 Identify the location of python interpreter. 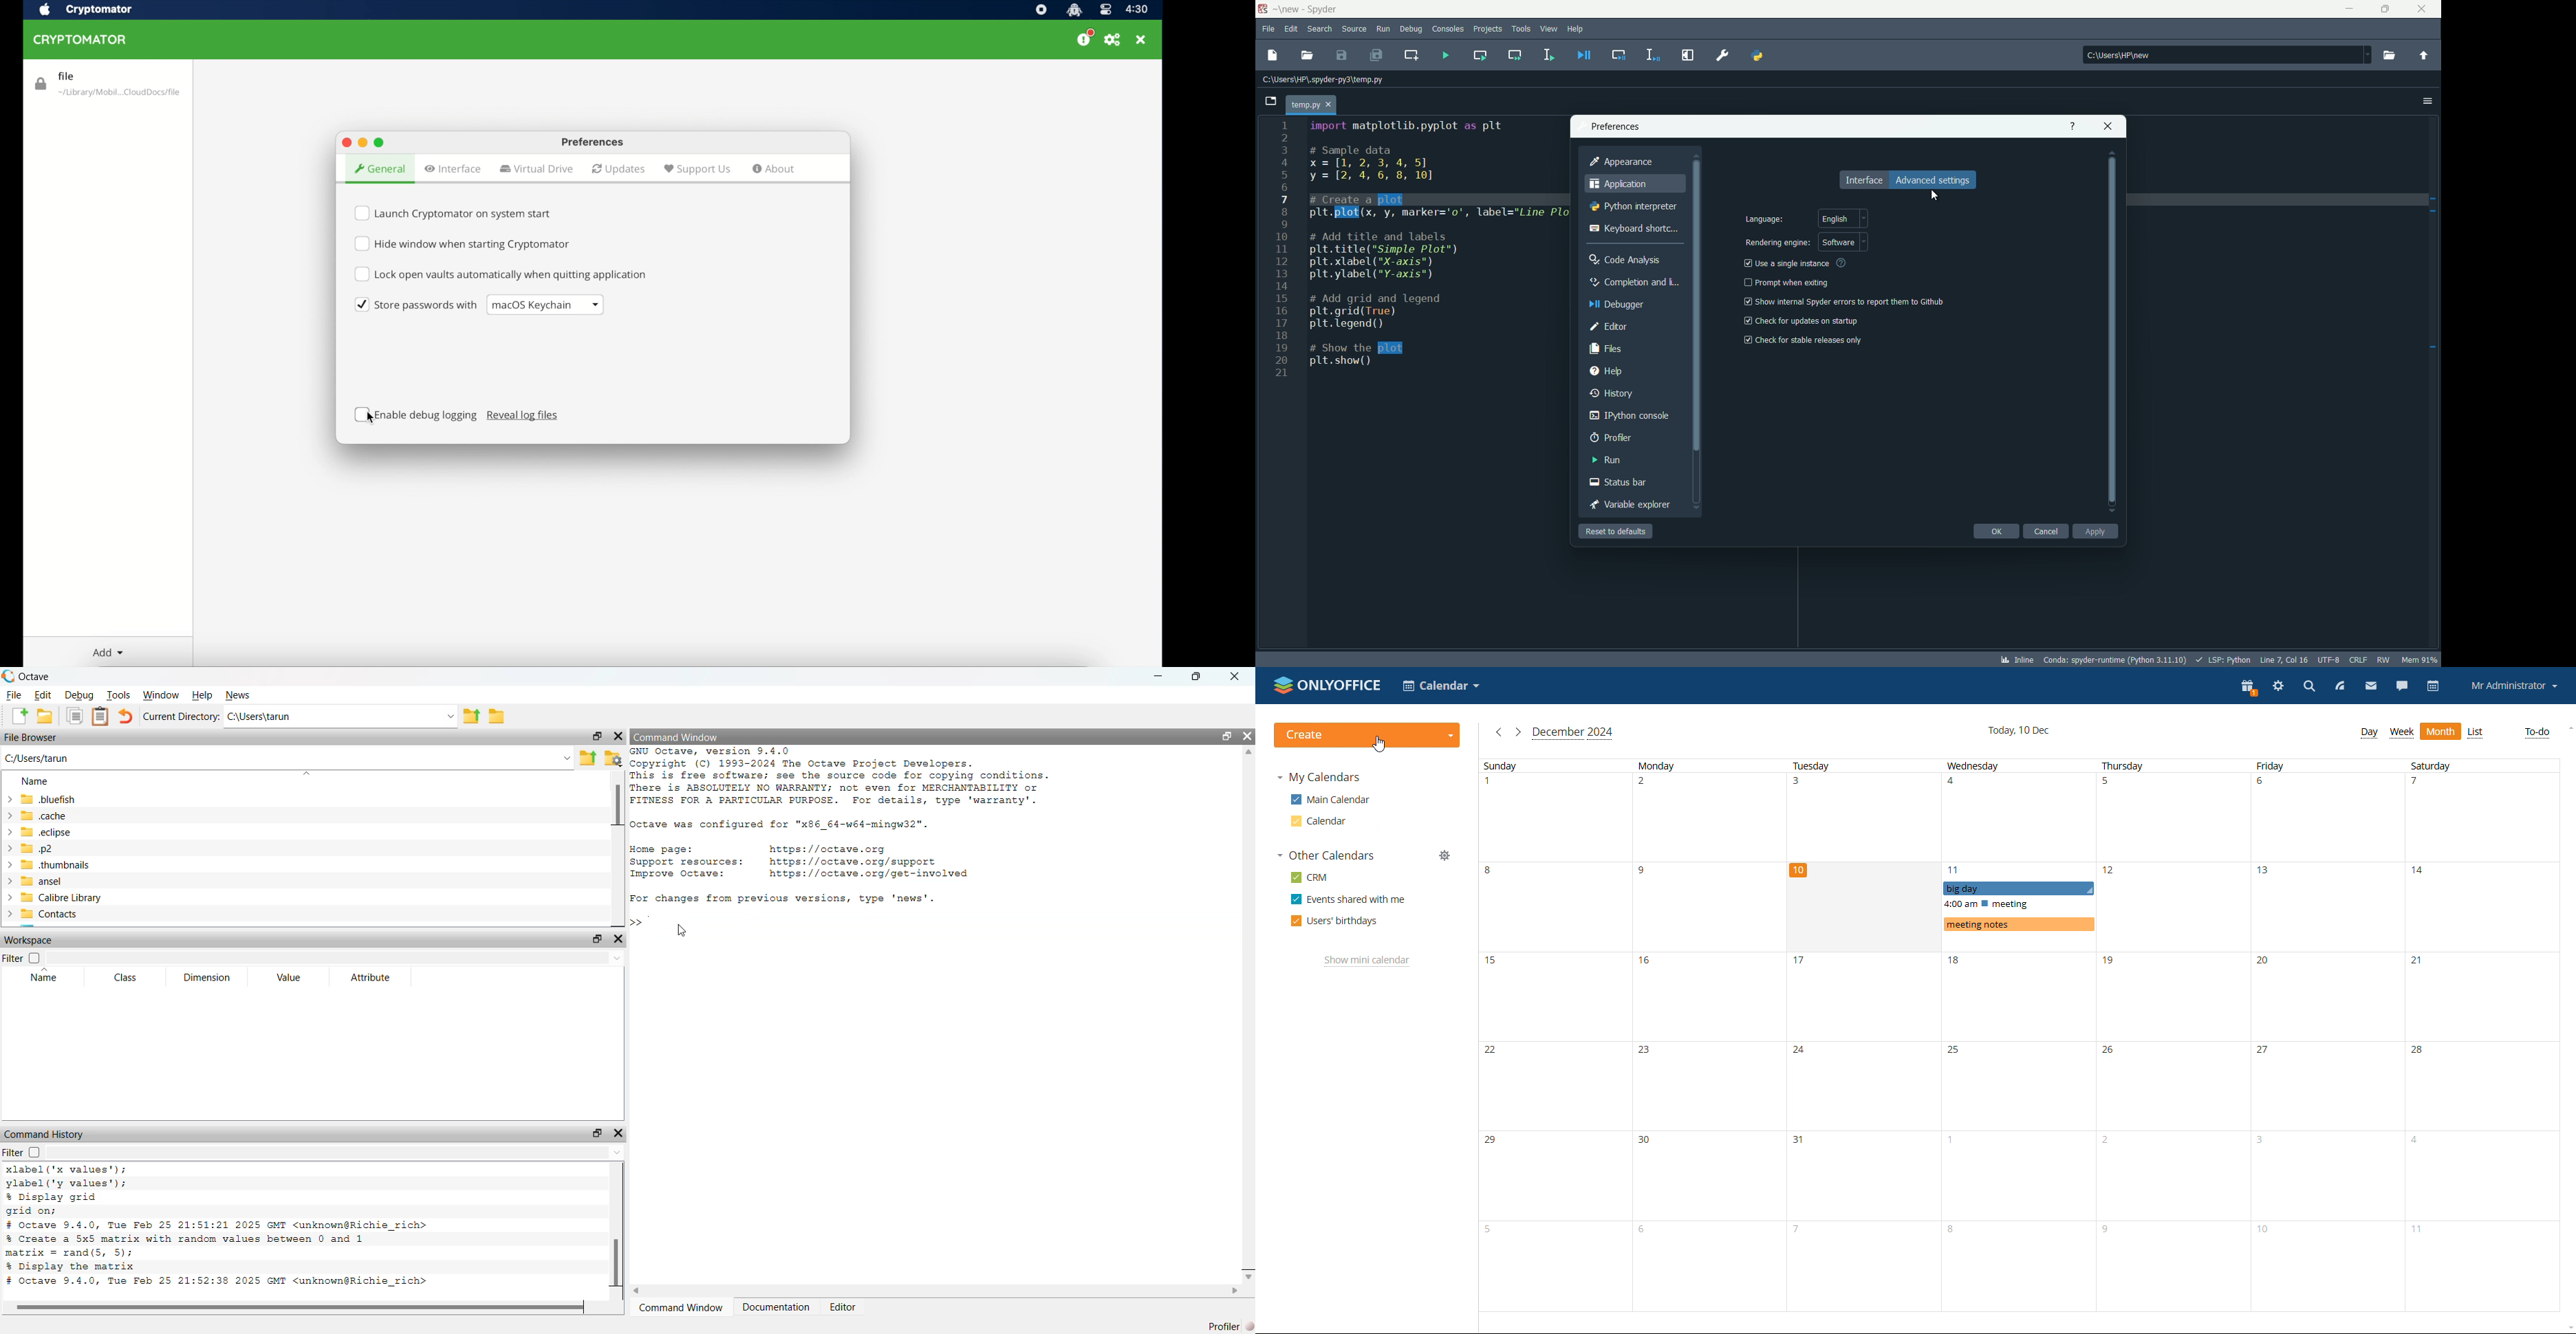
(1632, 206).